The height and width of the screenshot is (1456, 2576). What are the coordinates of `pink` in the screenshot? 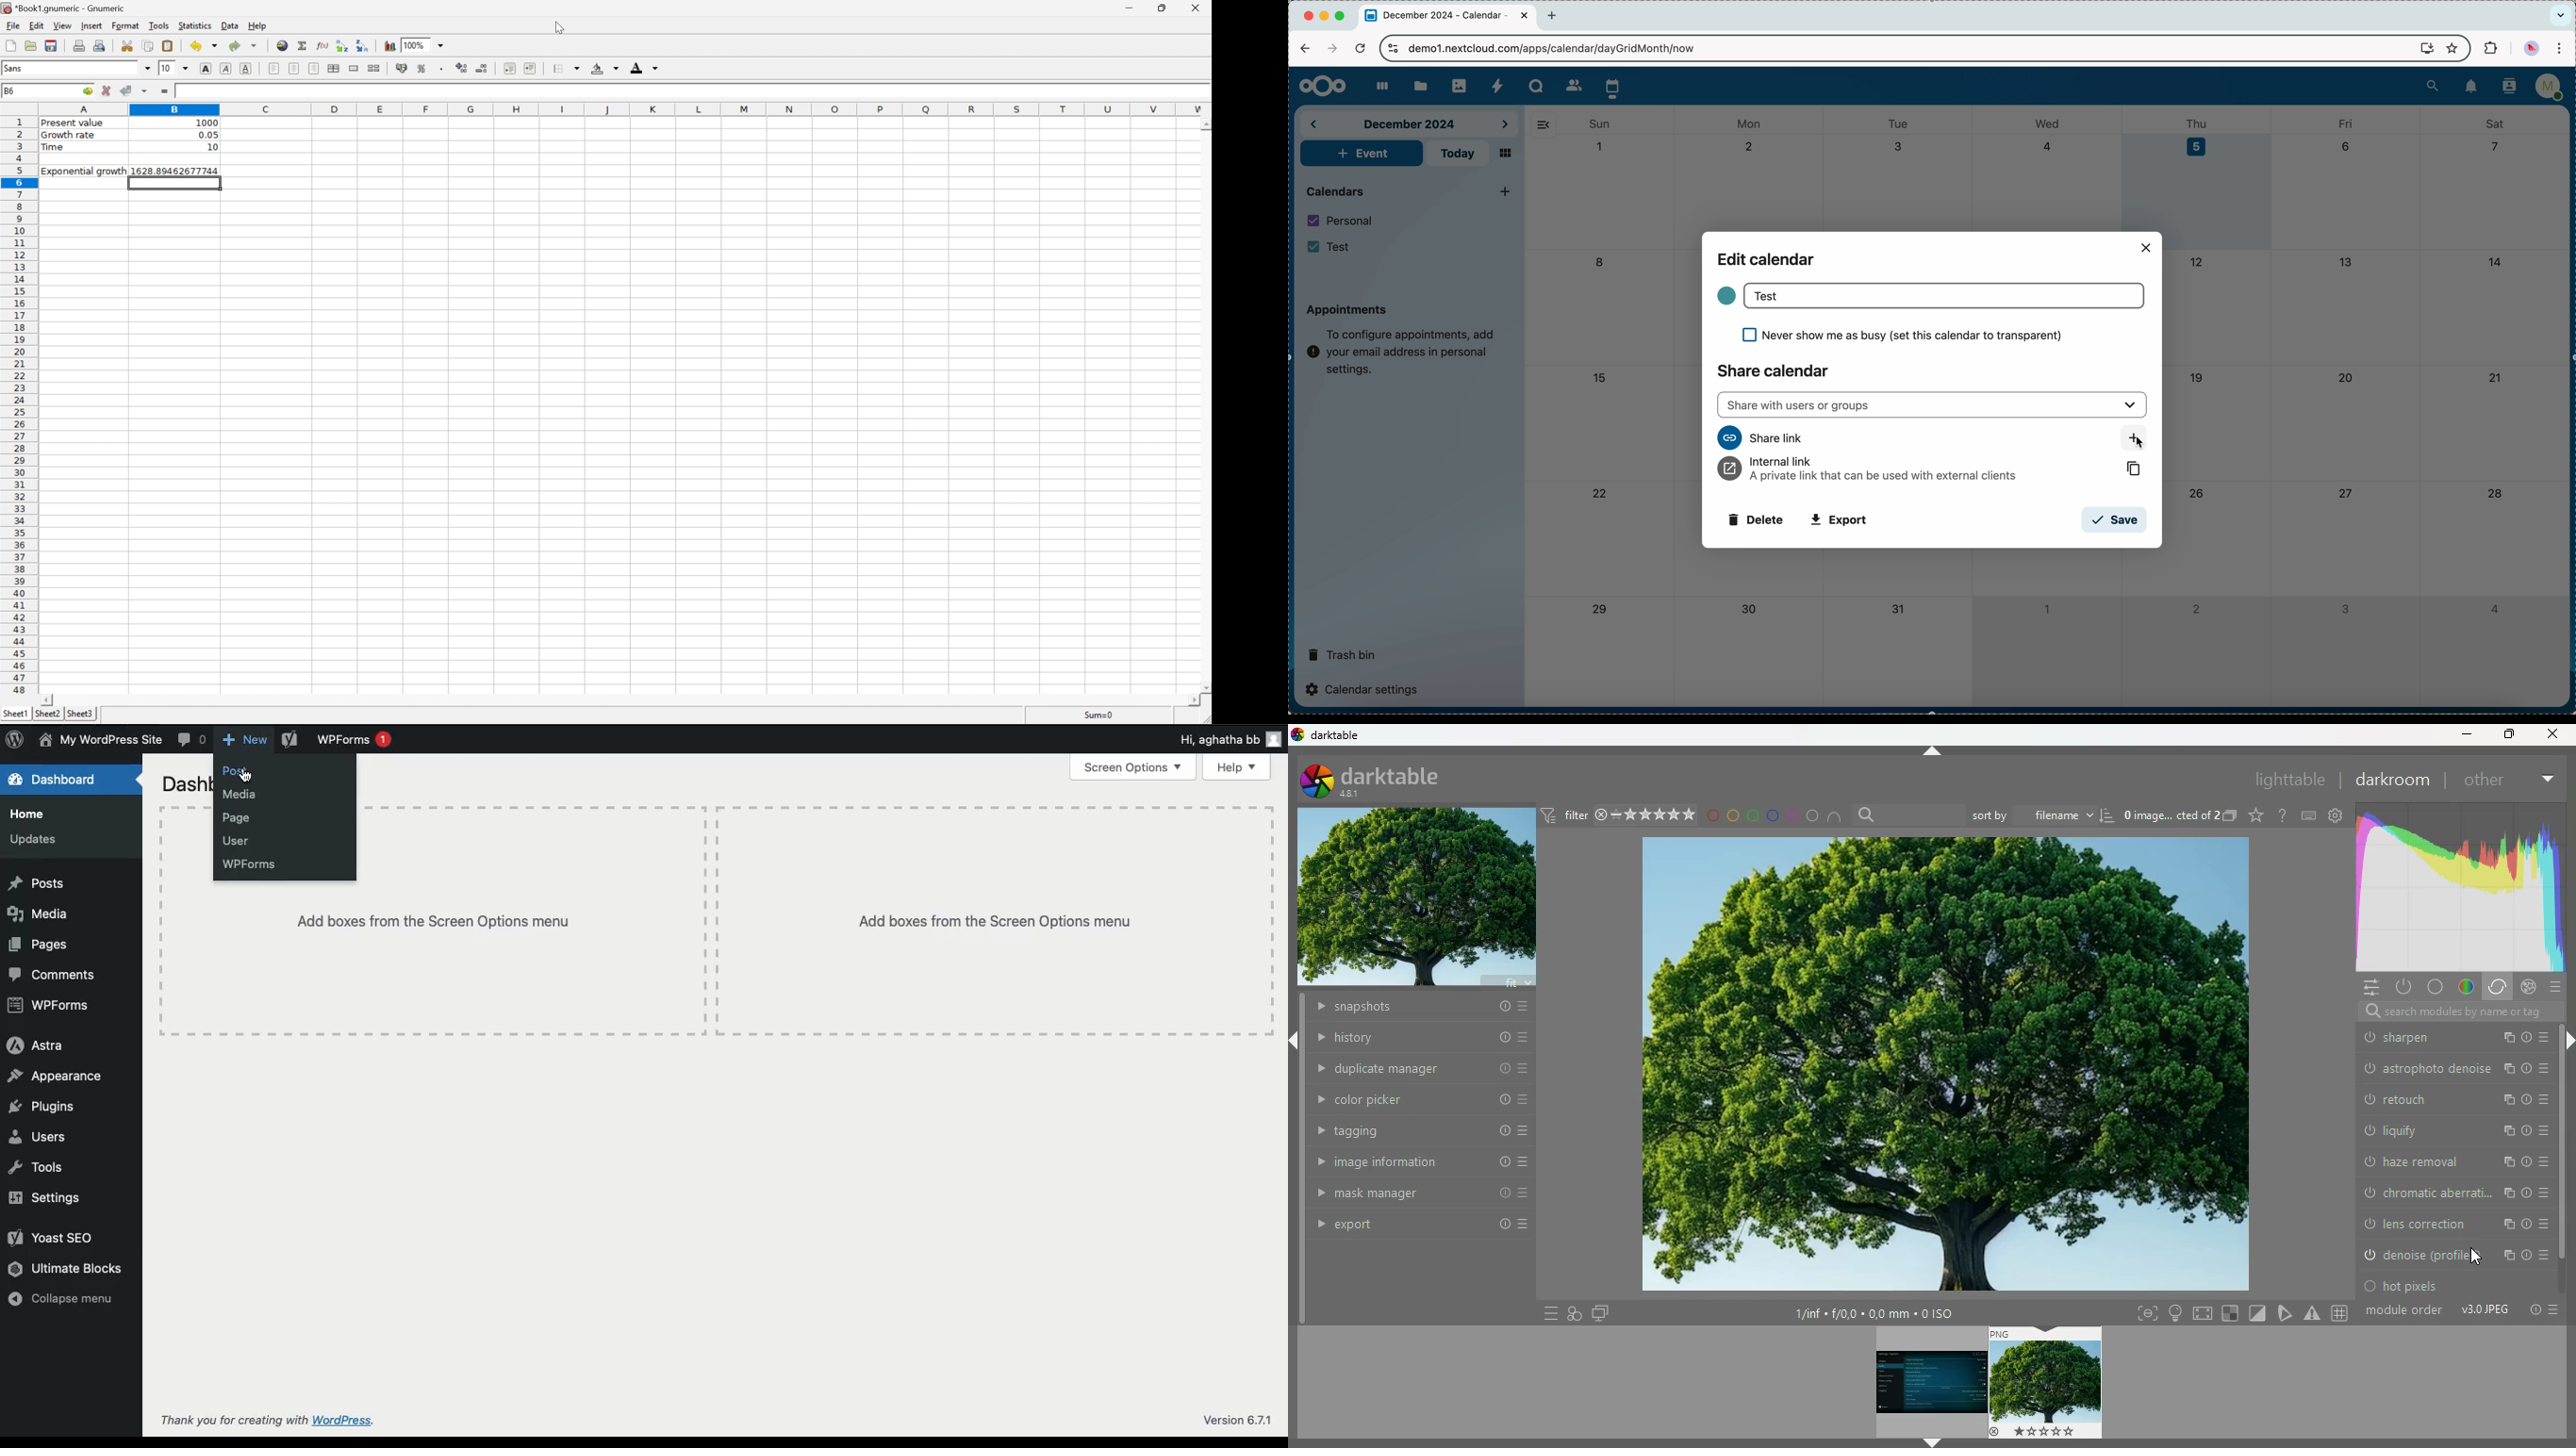 It's located at (1792, 815).